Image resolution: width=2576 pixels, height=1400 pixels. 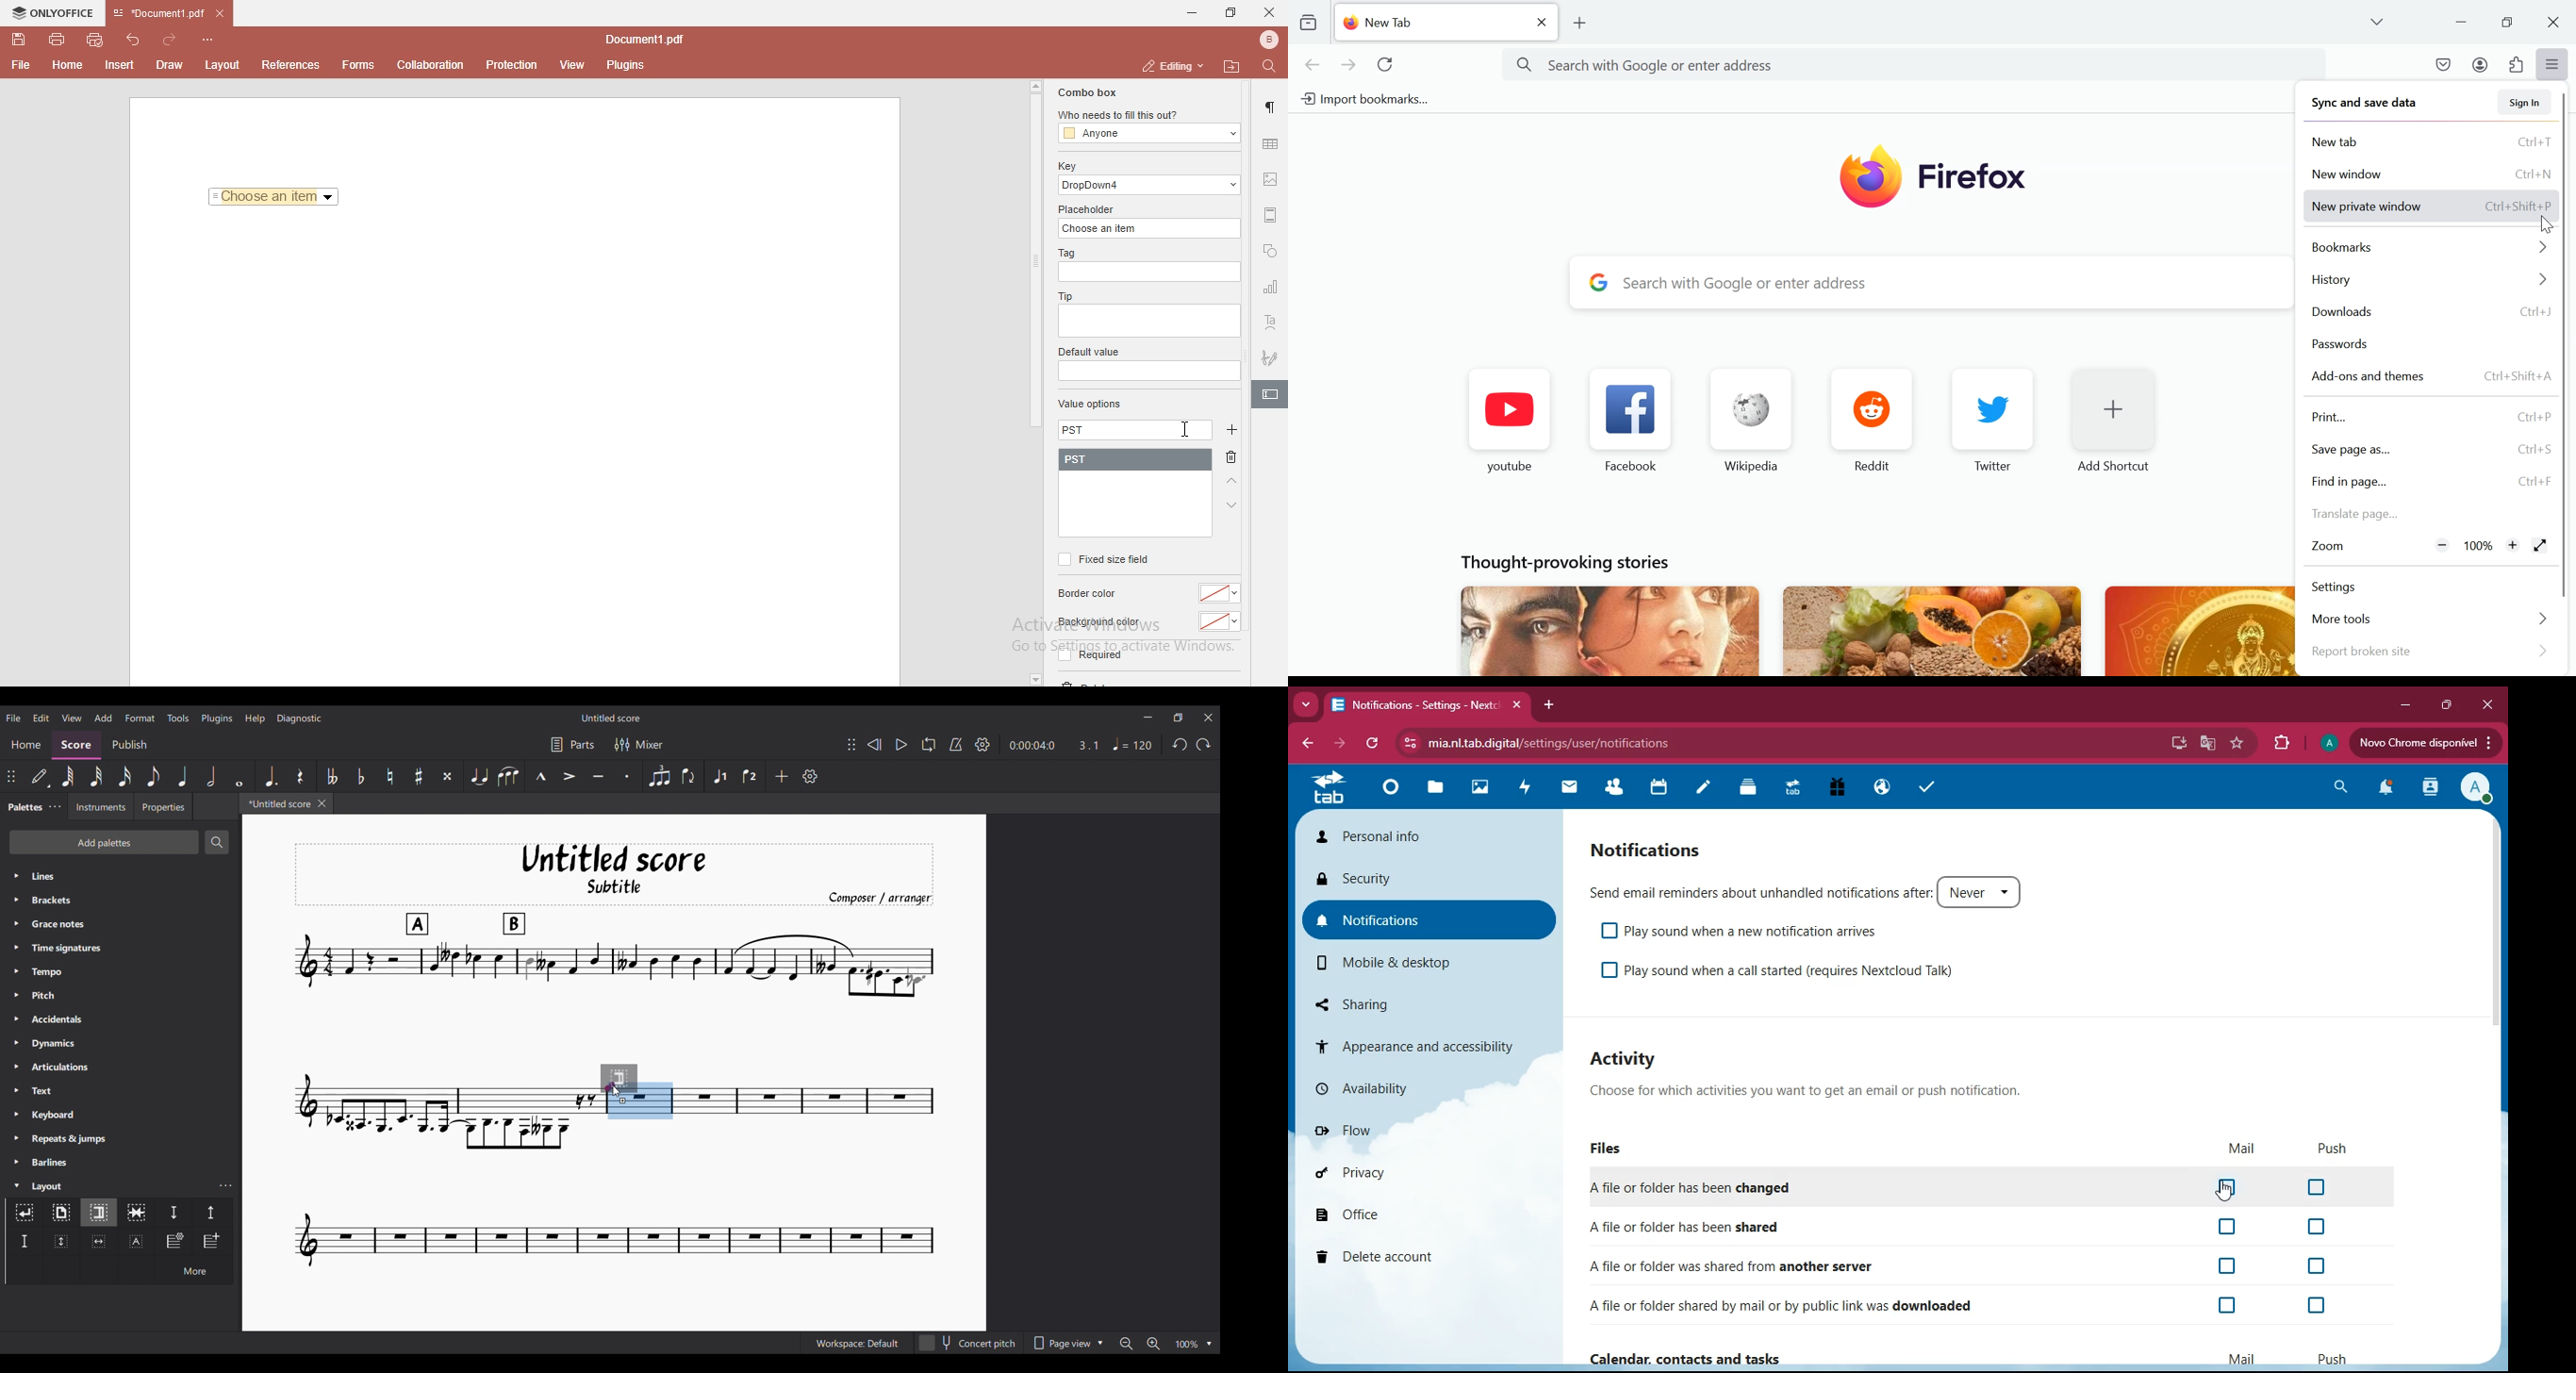 What do you see at coordinates (852, 744) in the screenshot?
I see `Change position` at bounding box center [852, 744].